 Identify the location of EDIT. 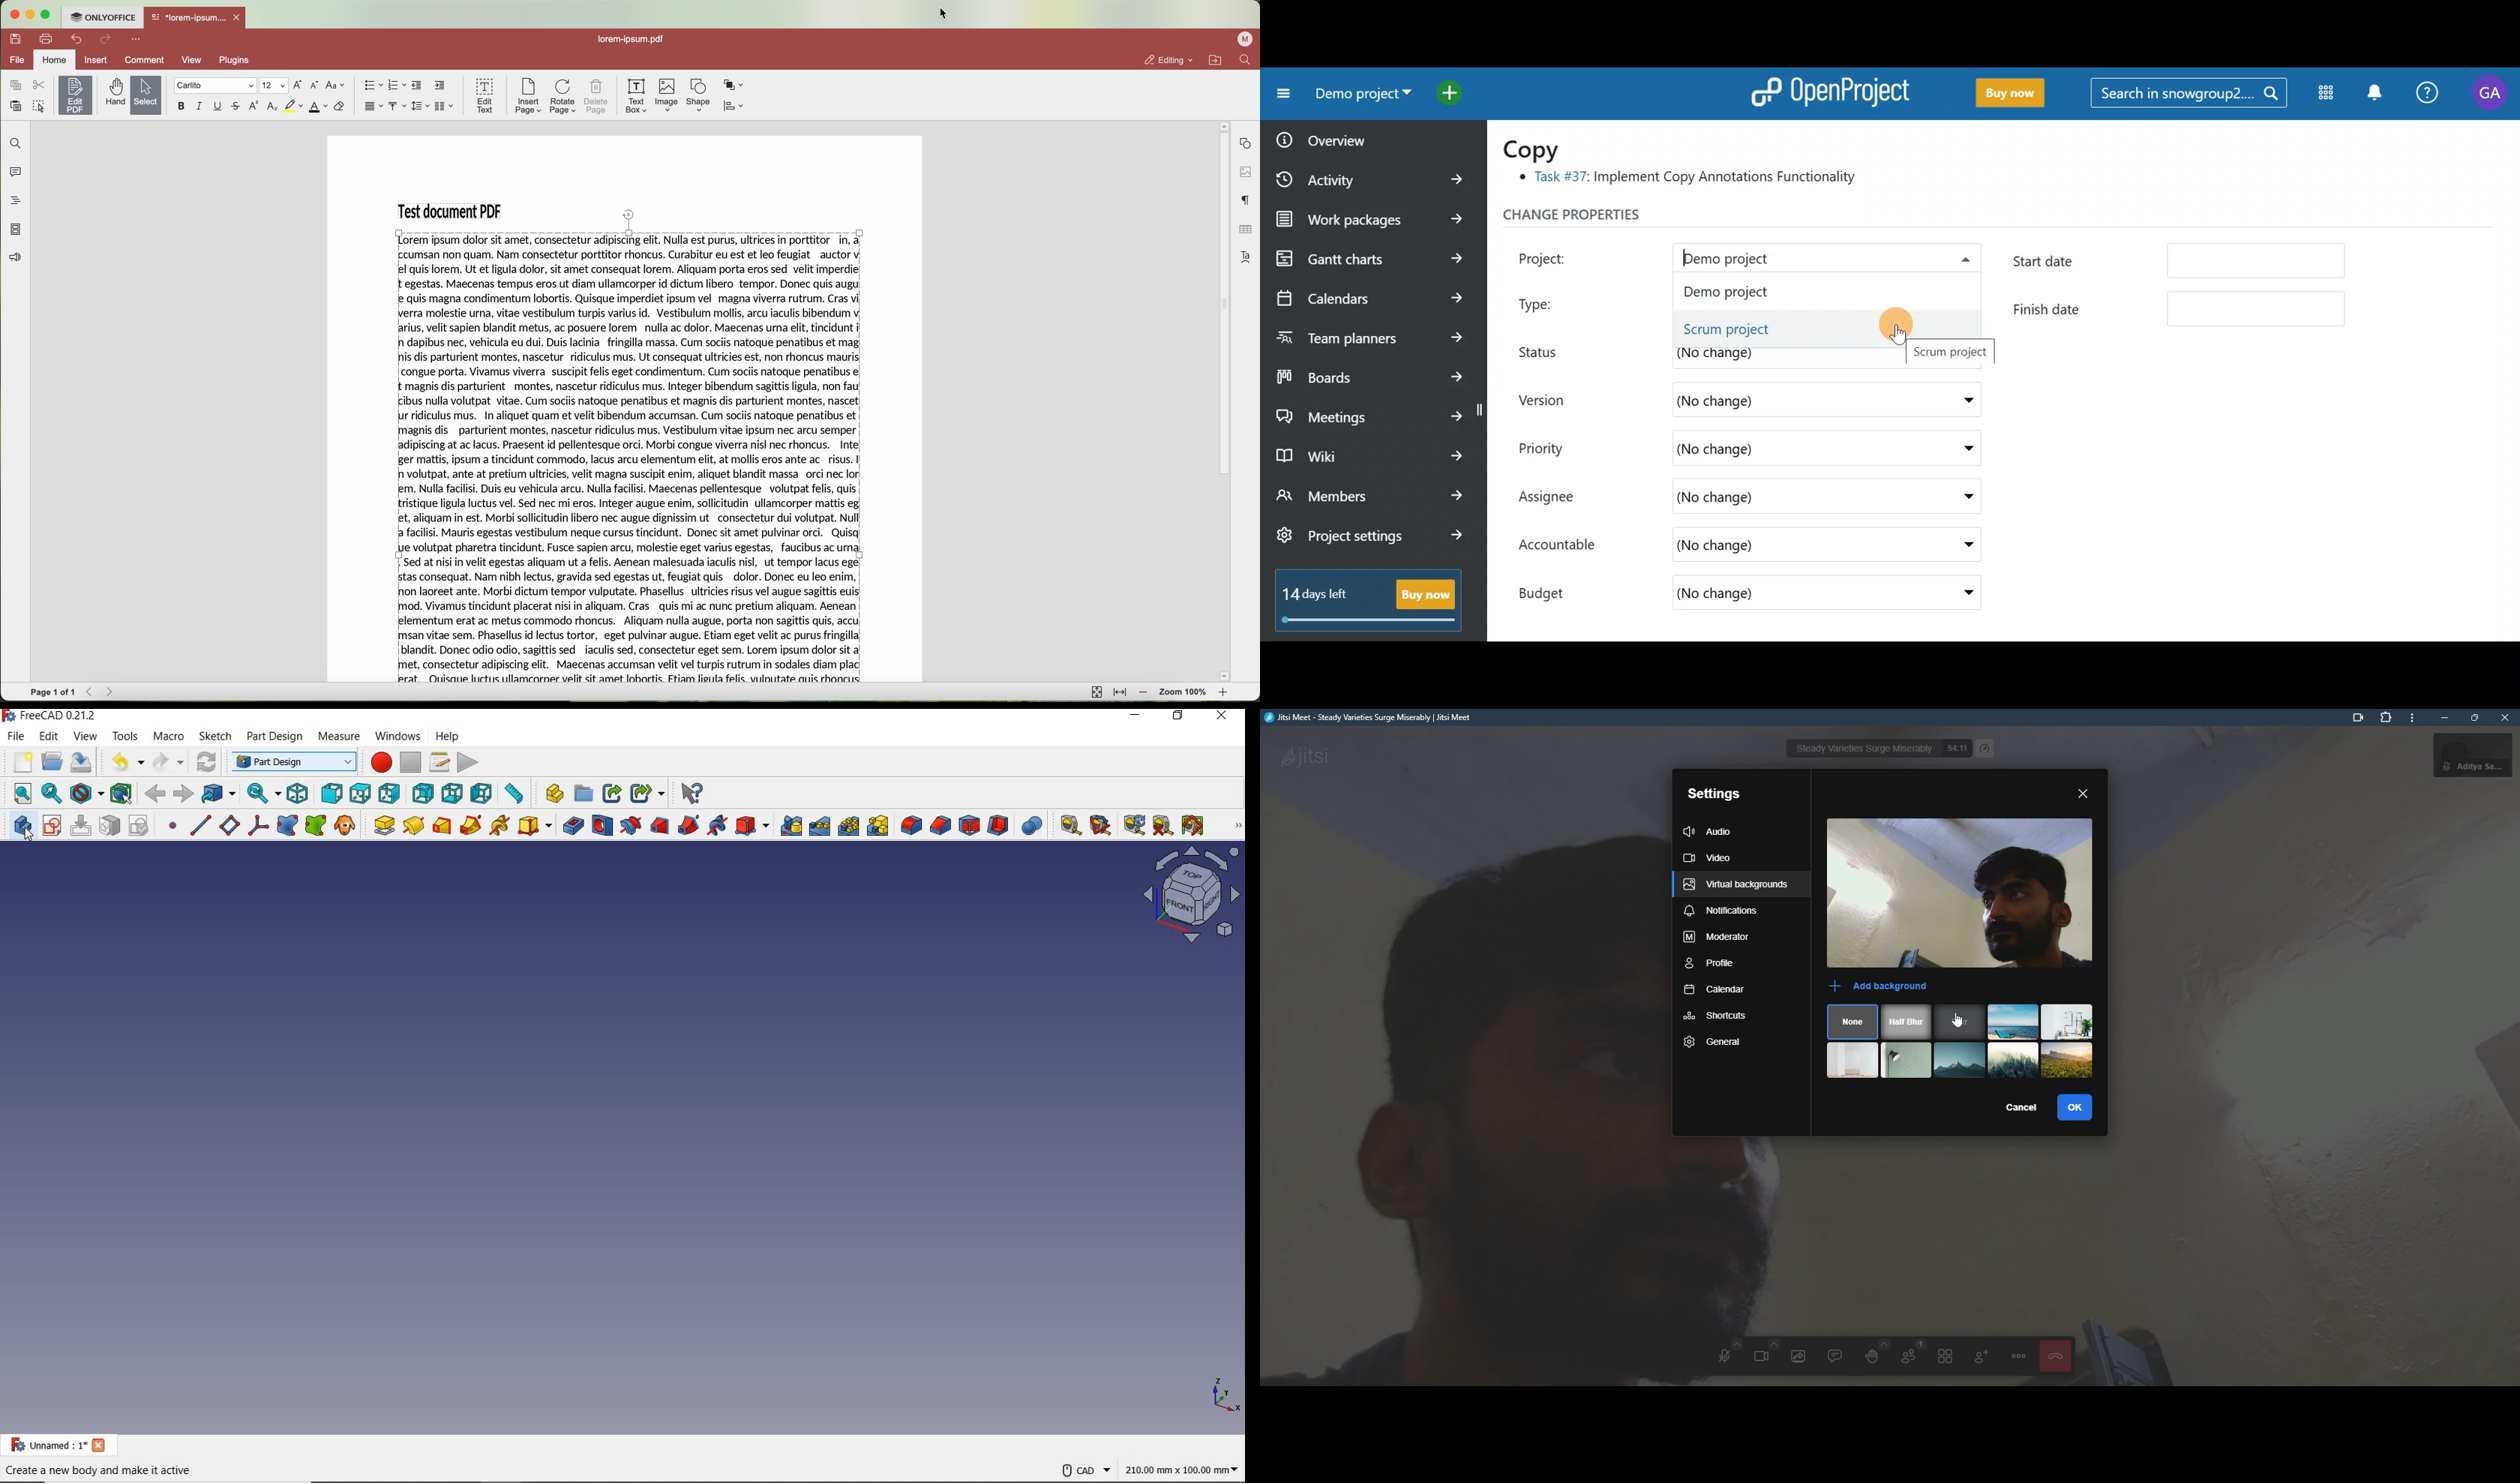
(48, 737).